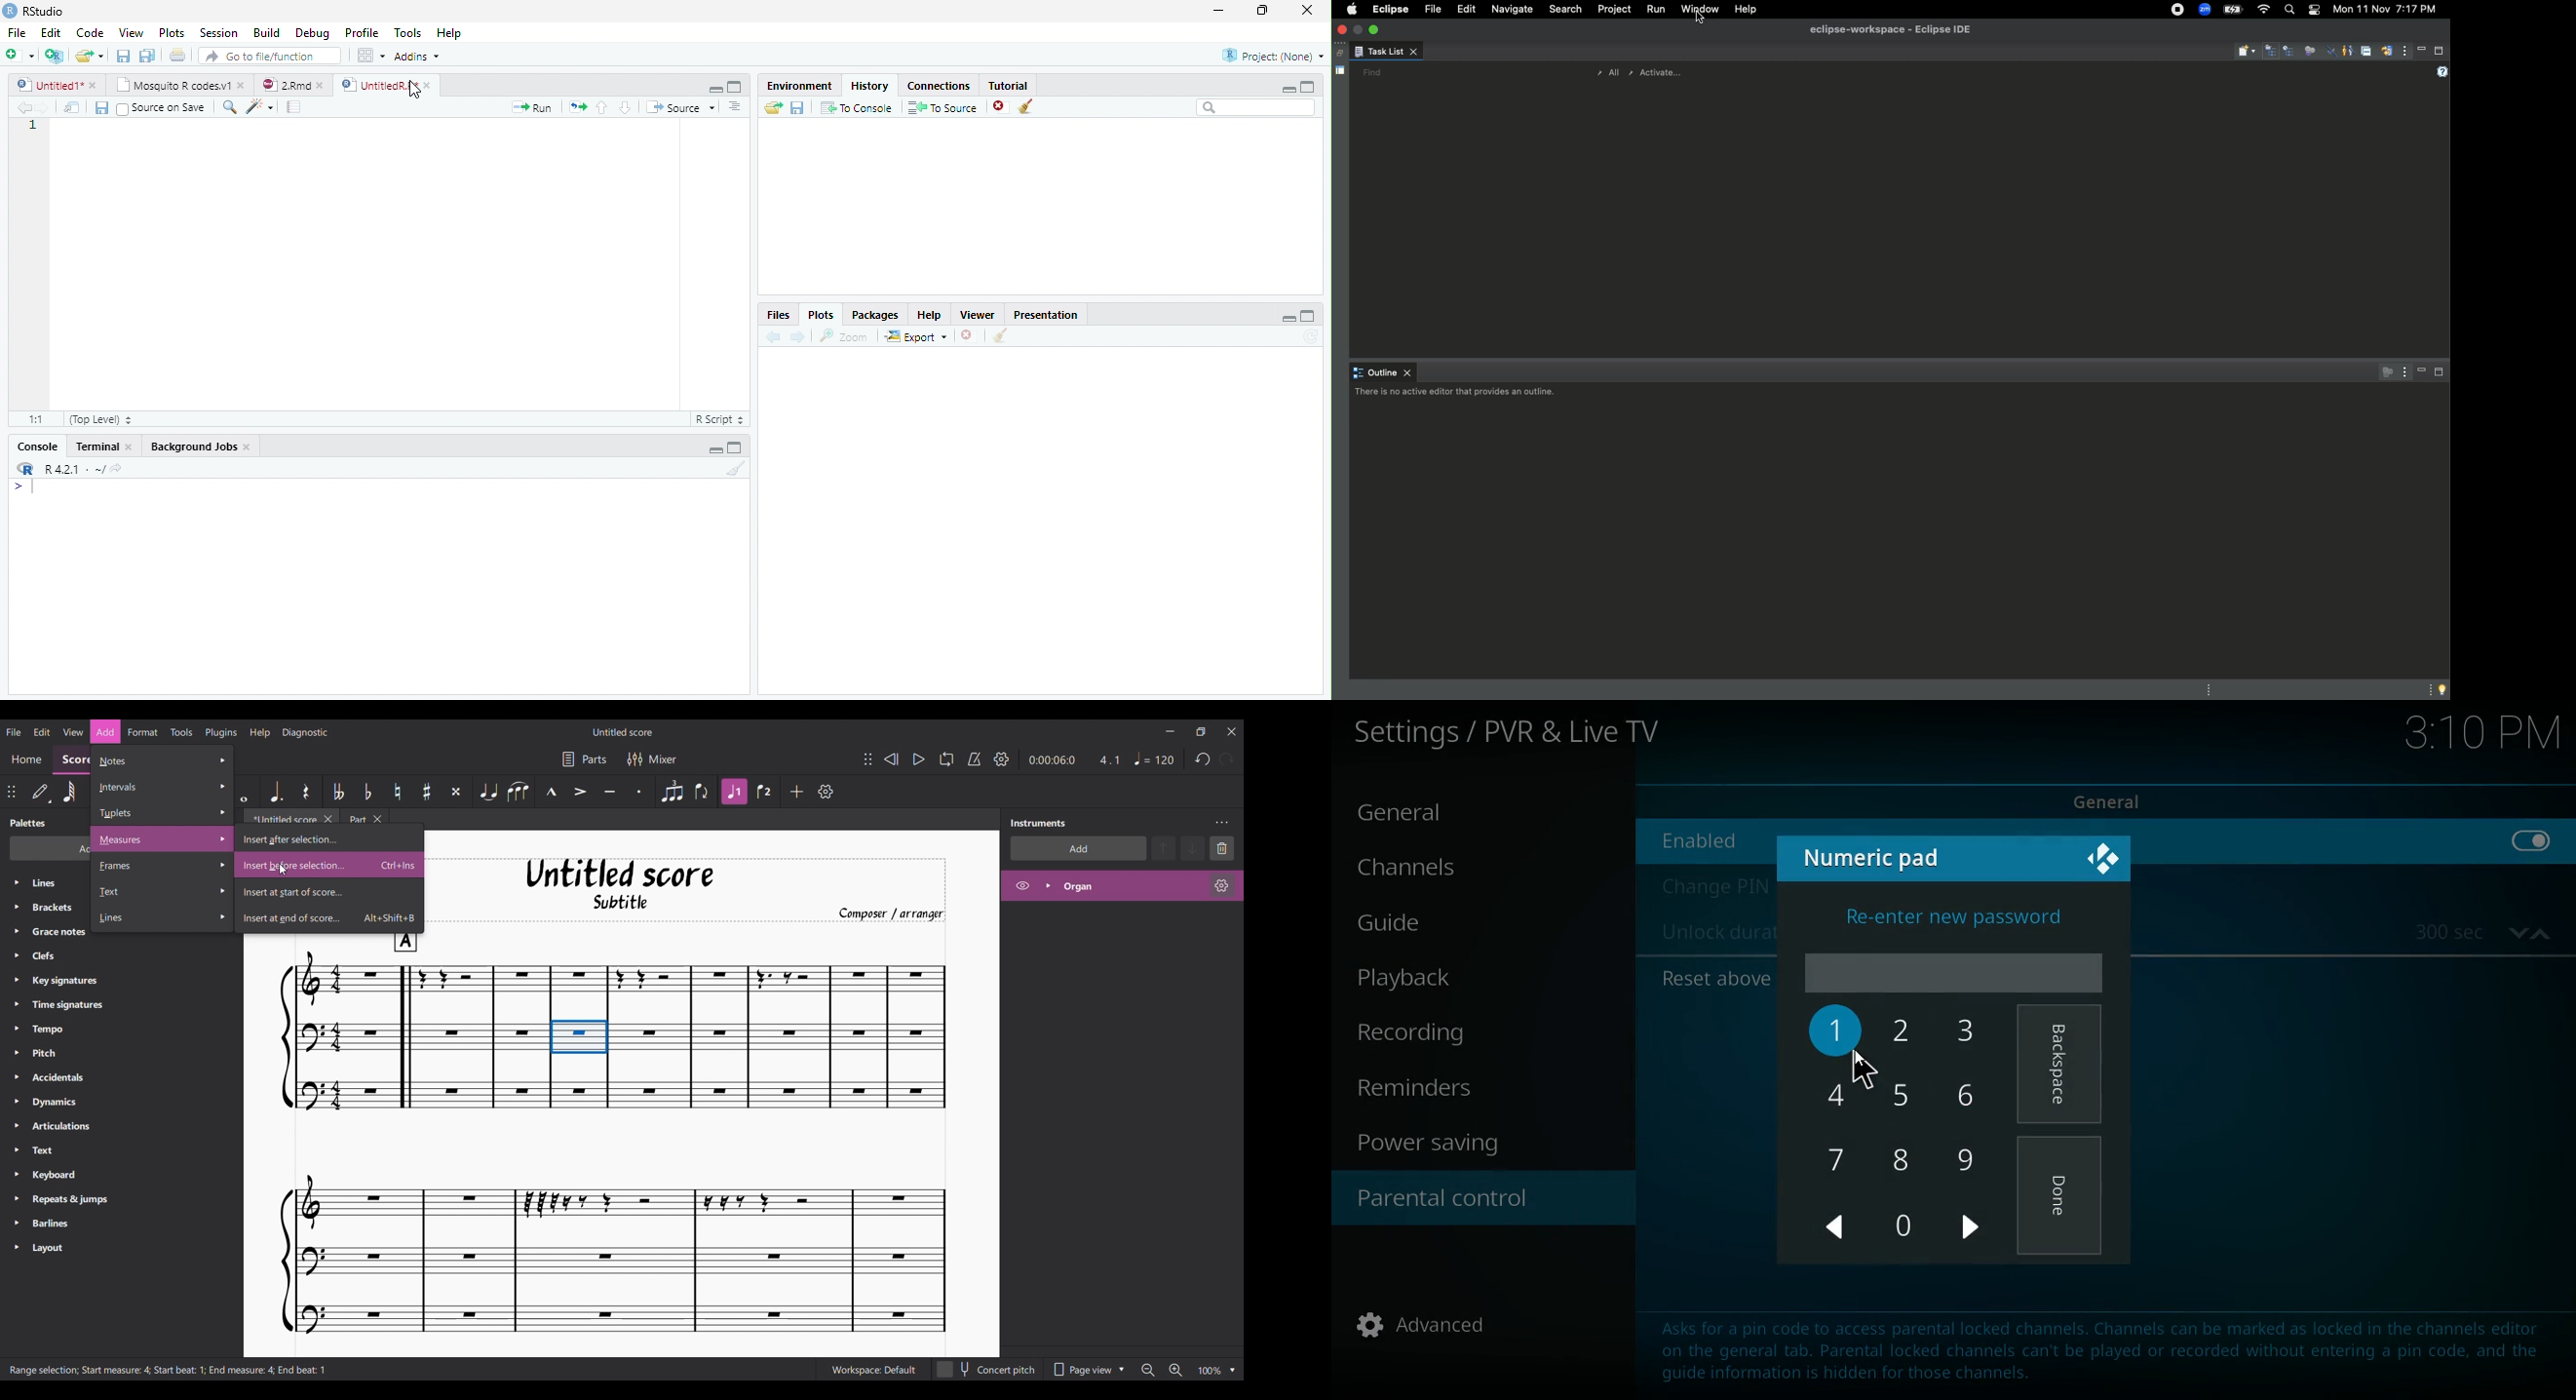  What do you see at coordinates (378, 819) in the screenshot?
I see `Close Part tab` at bounding box center [378, 819].